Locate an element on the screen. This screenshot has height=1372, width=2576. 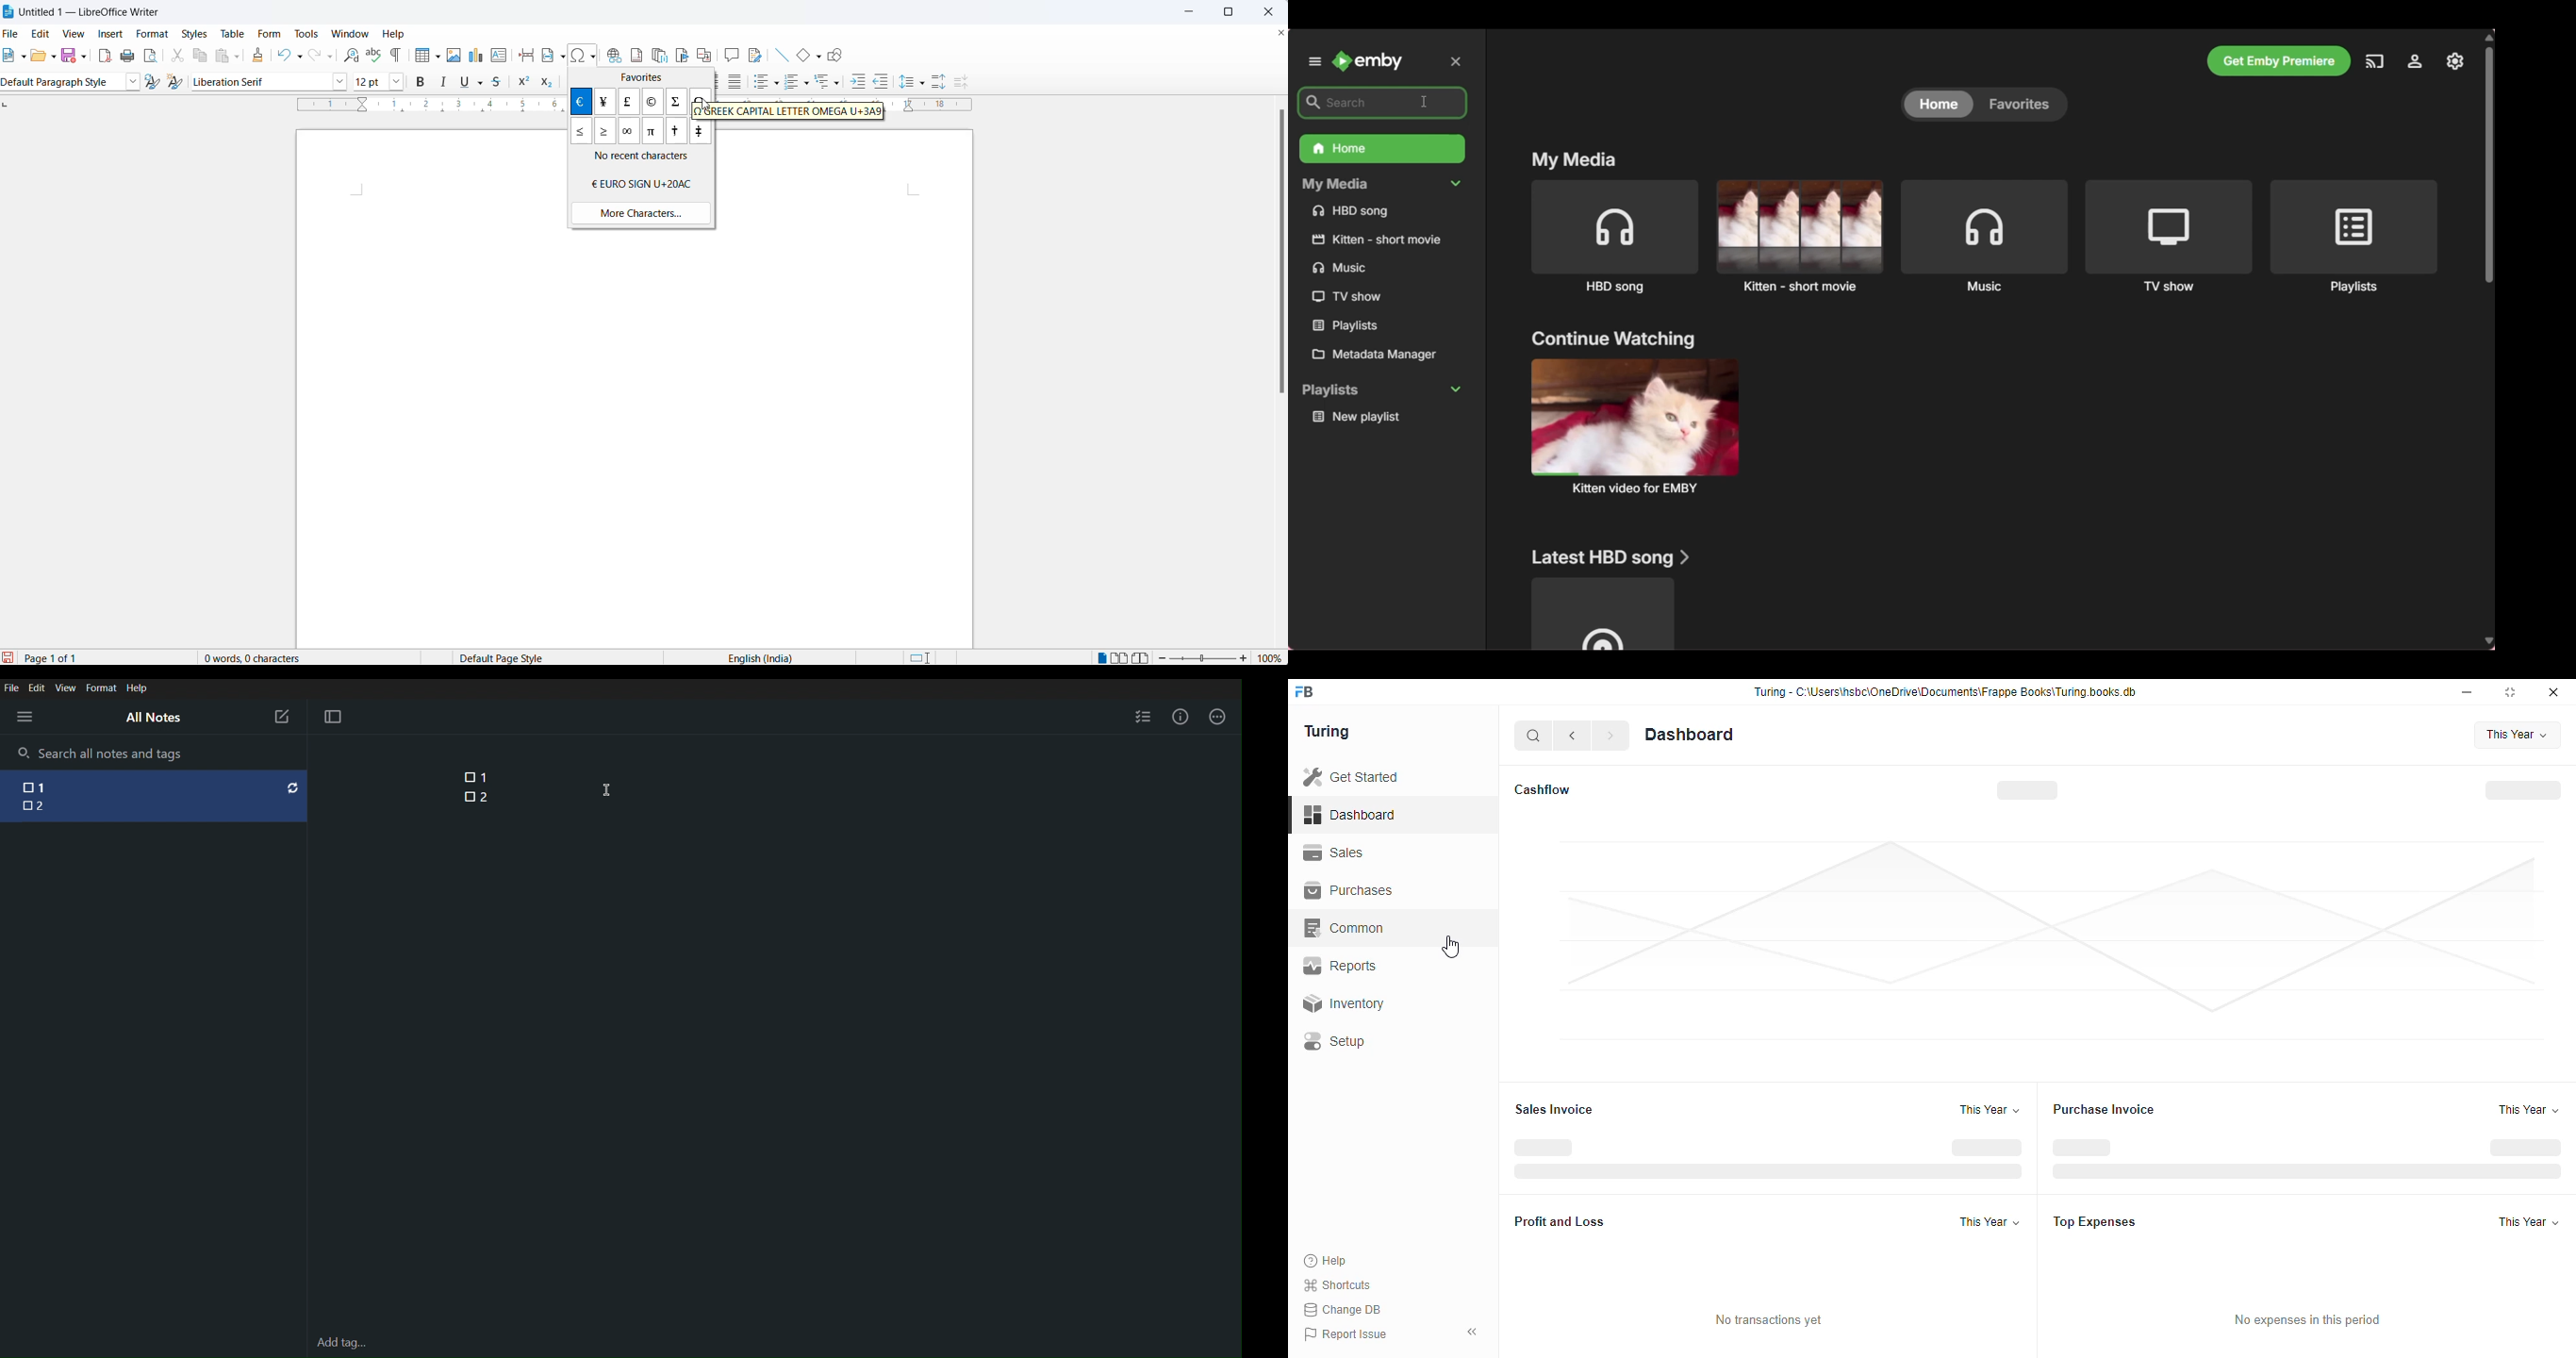
greater than equal to is located at coordinates (606, 132).